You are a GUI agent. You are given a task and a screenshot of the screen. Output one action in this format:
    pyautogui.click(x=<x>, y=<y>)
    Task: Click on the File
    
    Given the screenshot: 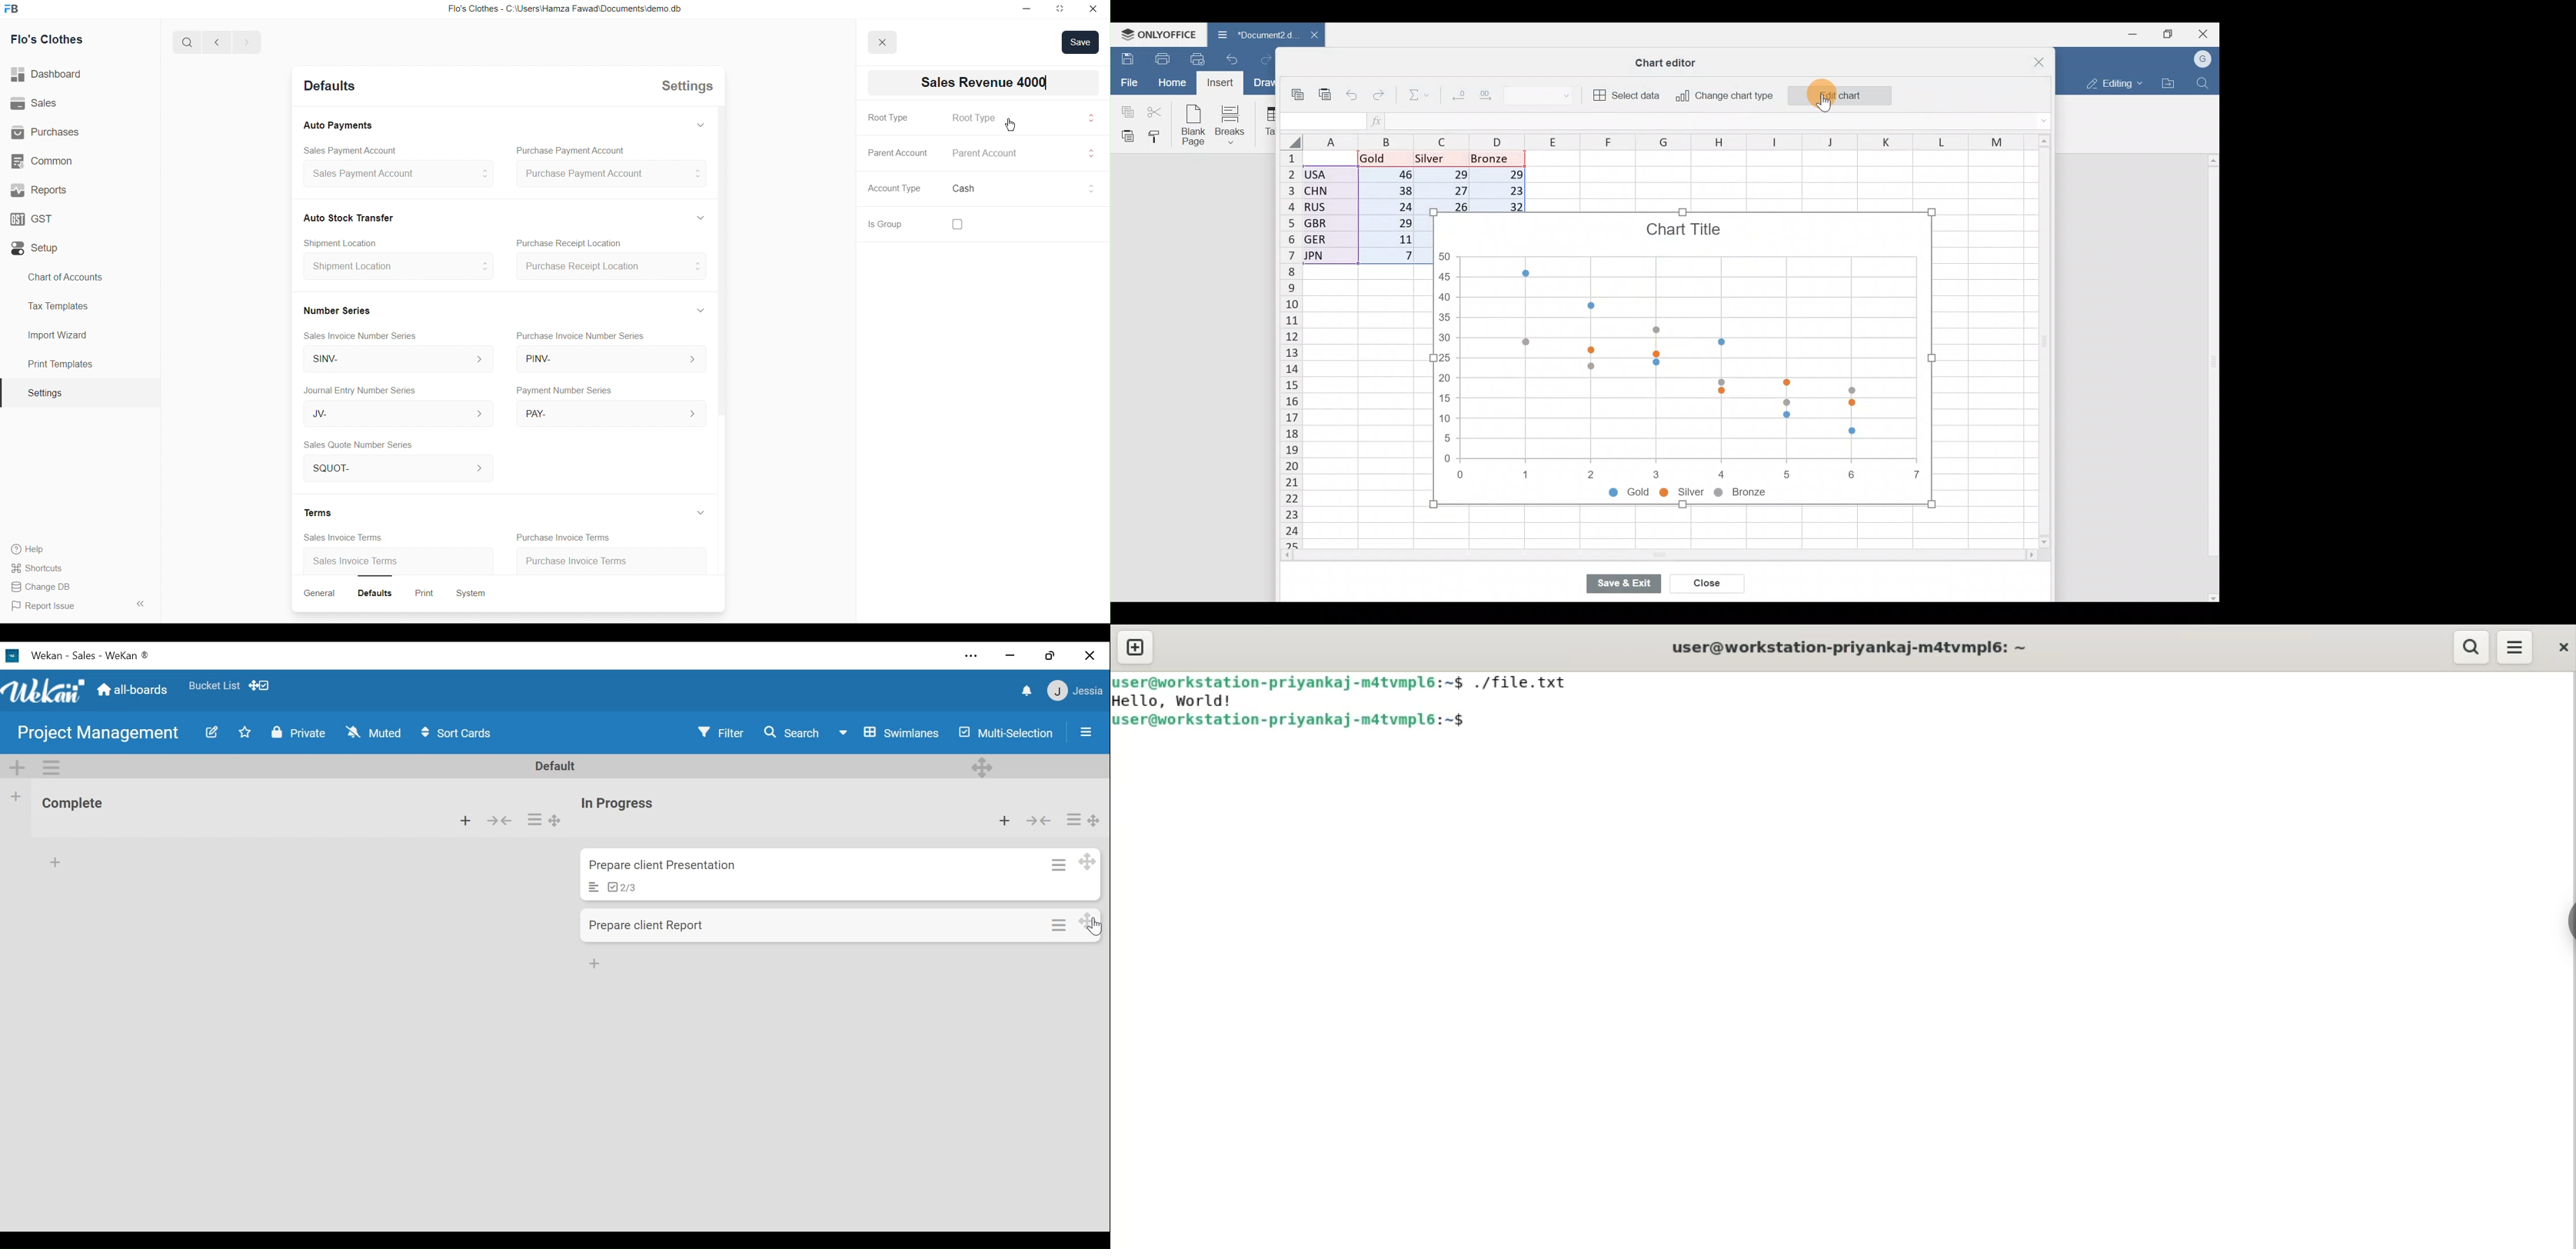 What is the action you would take?
    pyautogui.click(x=1127, y=82)
    